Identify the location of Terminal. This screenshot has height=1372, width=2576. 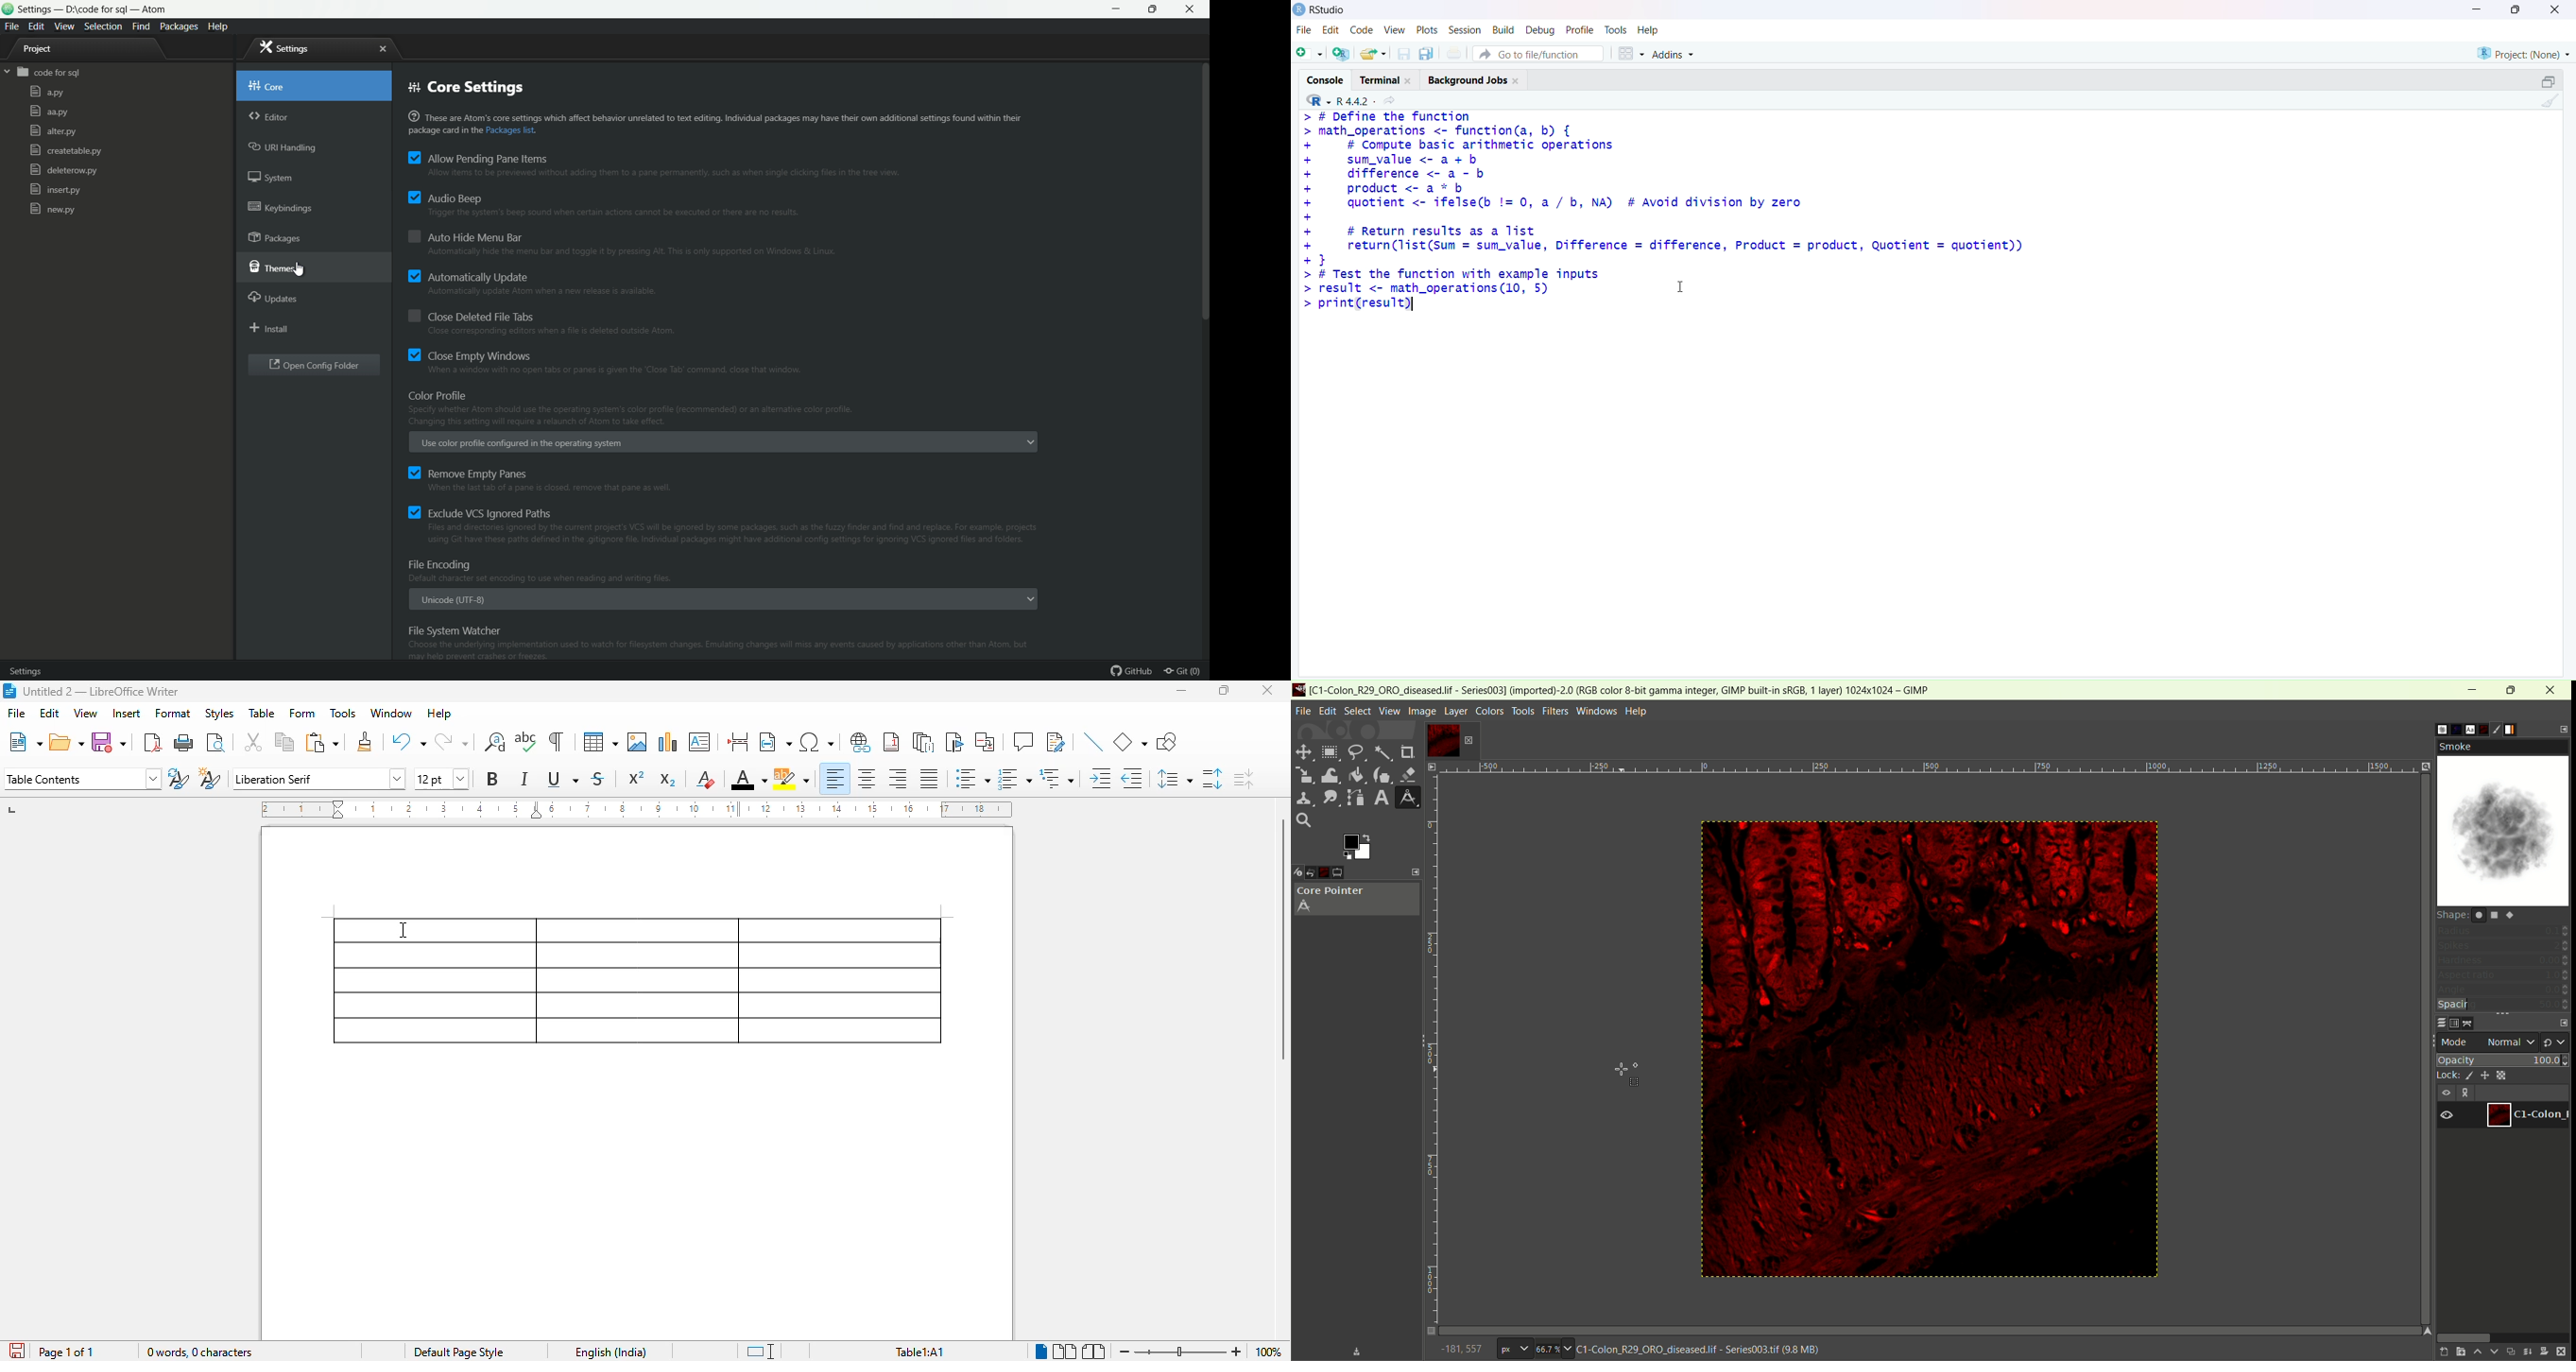
(1389, 78).